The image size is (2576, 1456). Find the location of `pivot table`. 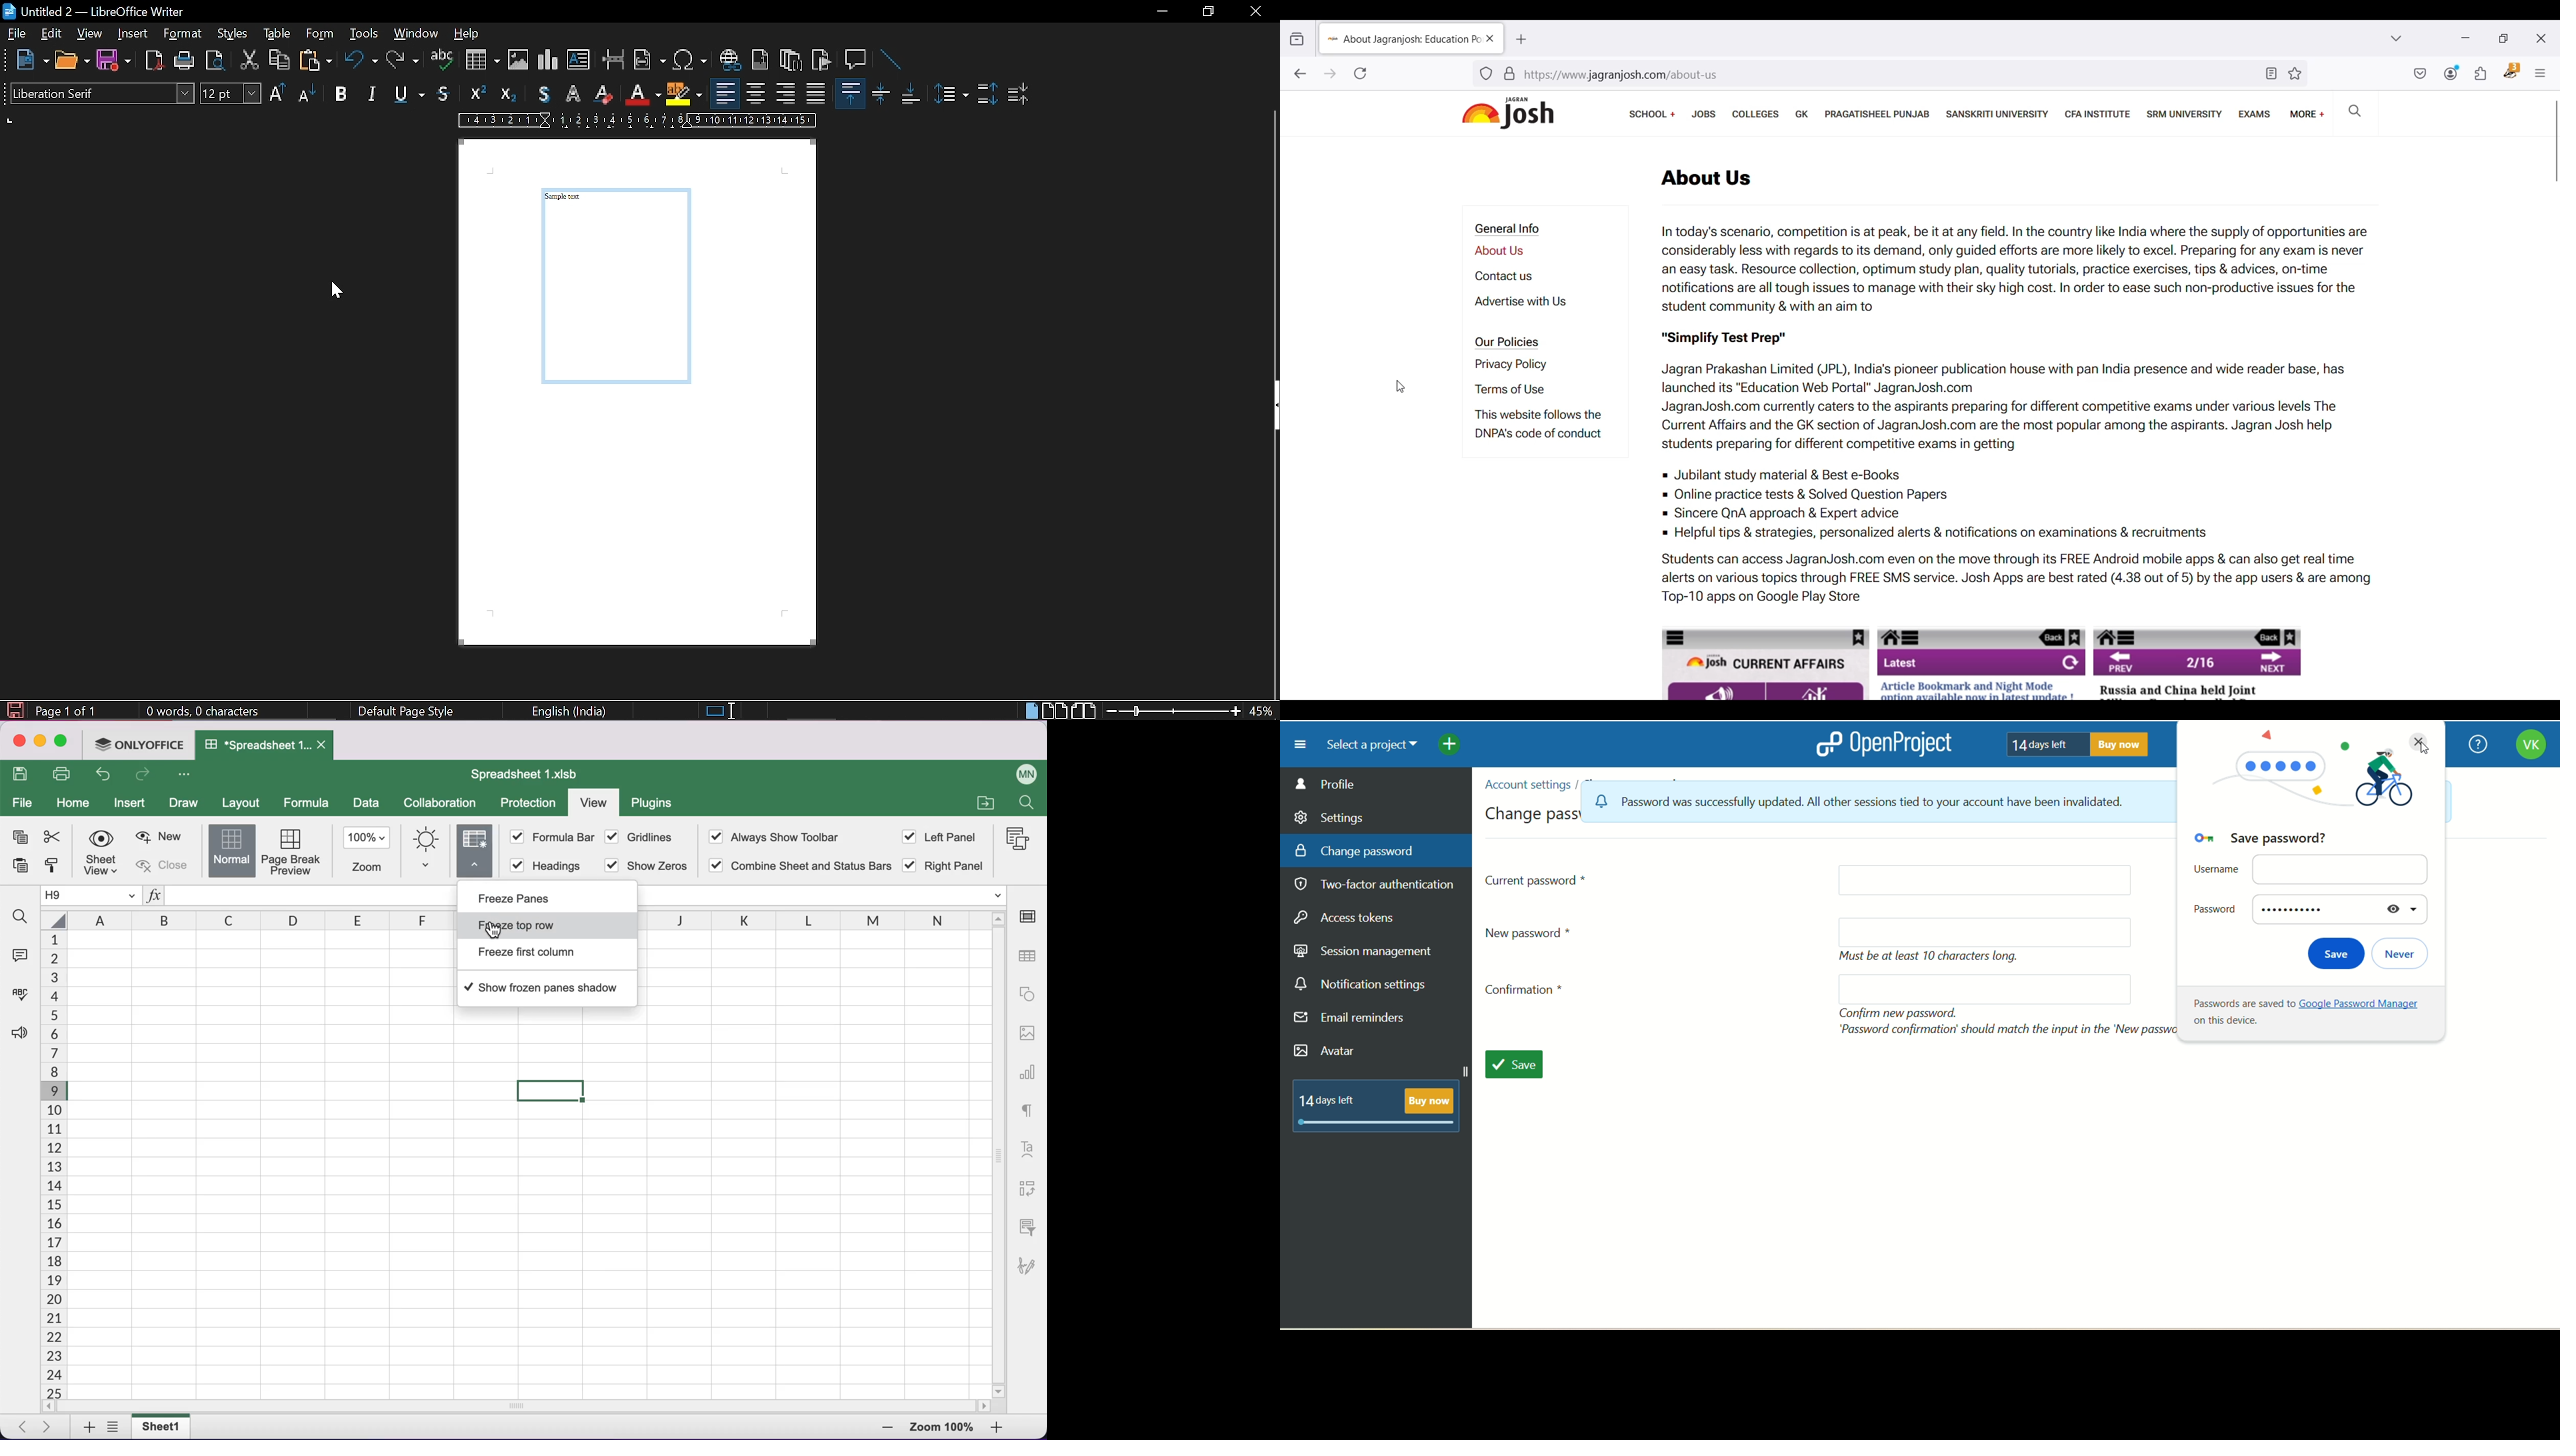

pivot table is located at coordinates (1030, 1184).